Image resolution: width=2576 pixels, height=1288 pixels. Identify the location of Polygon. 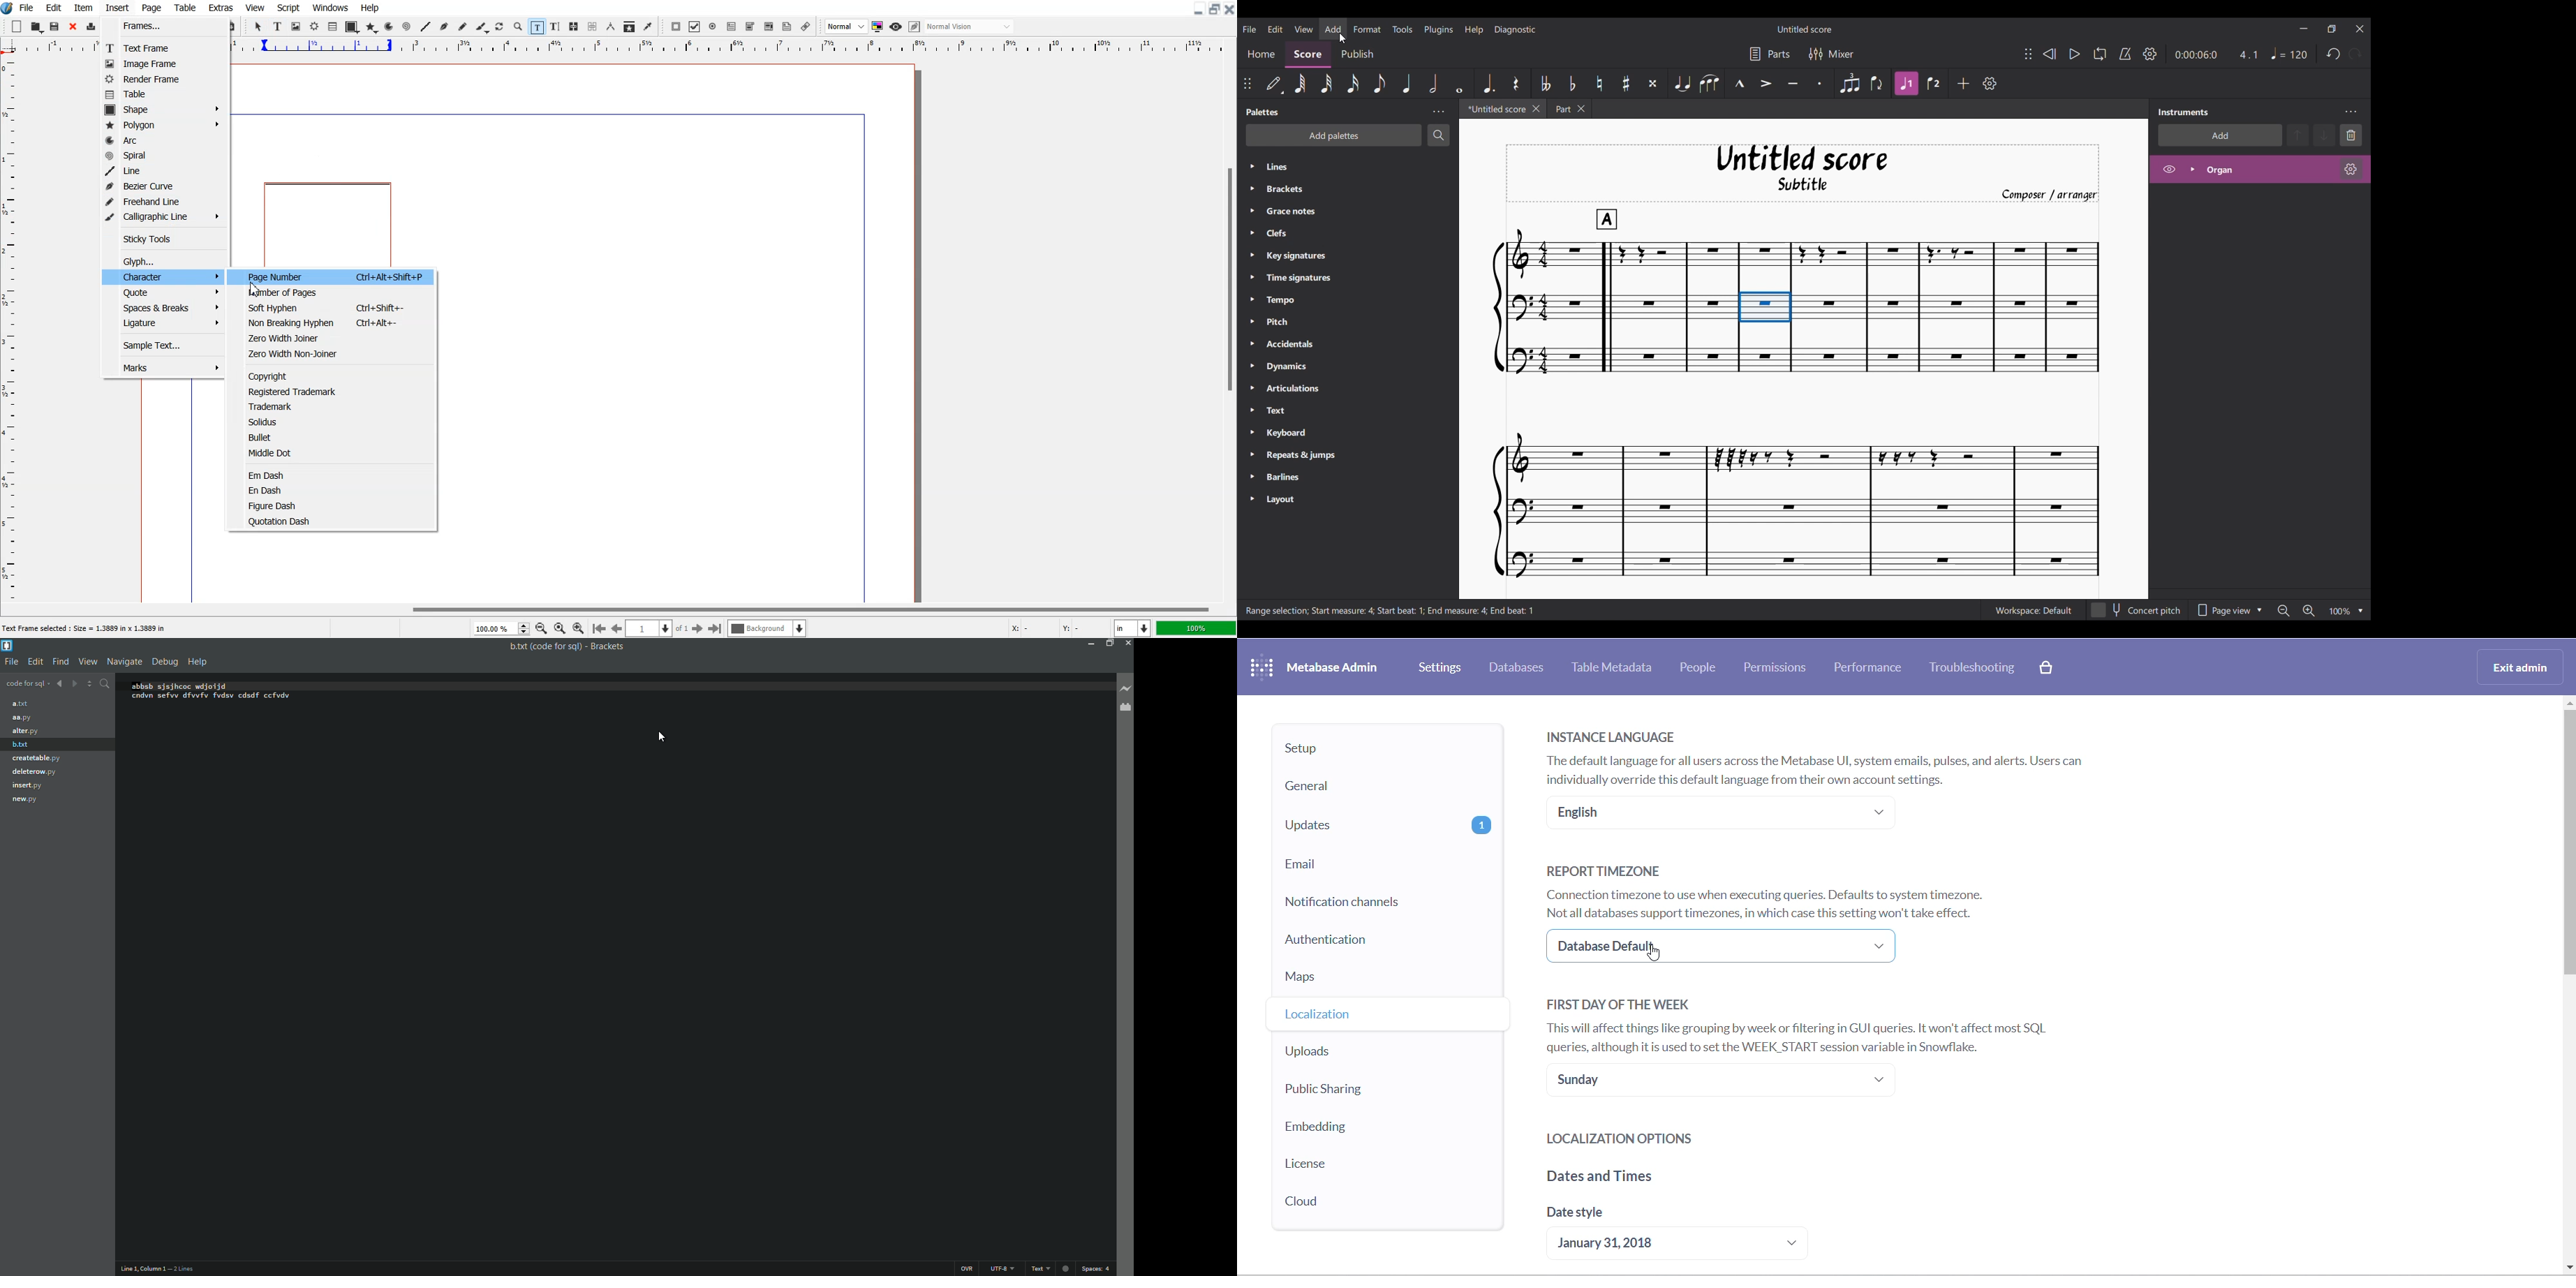
(164, 124).